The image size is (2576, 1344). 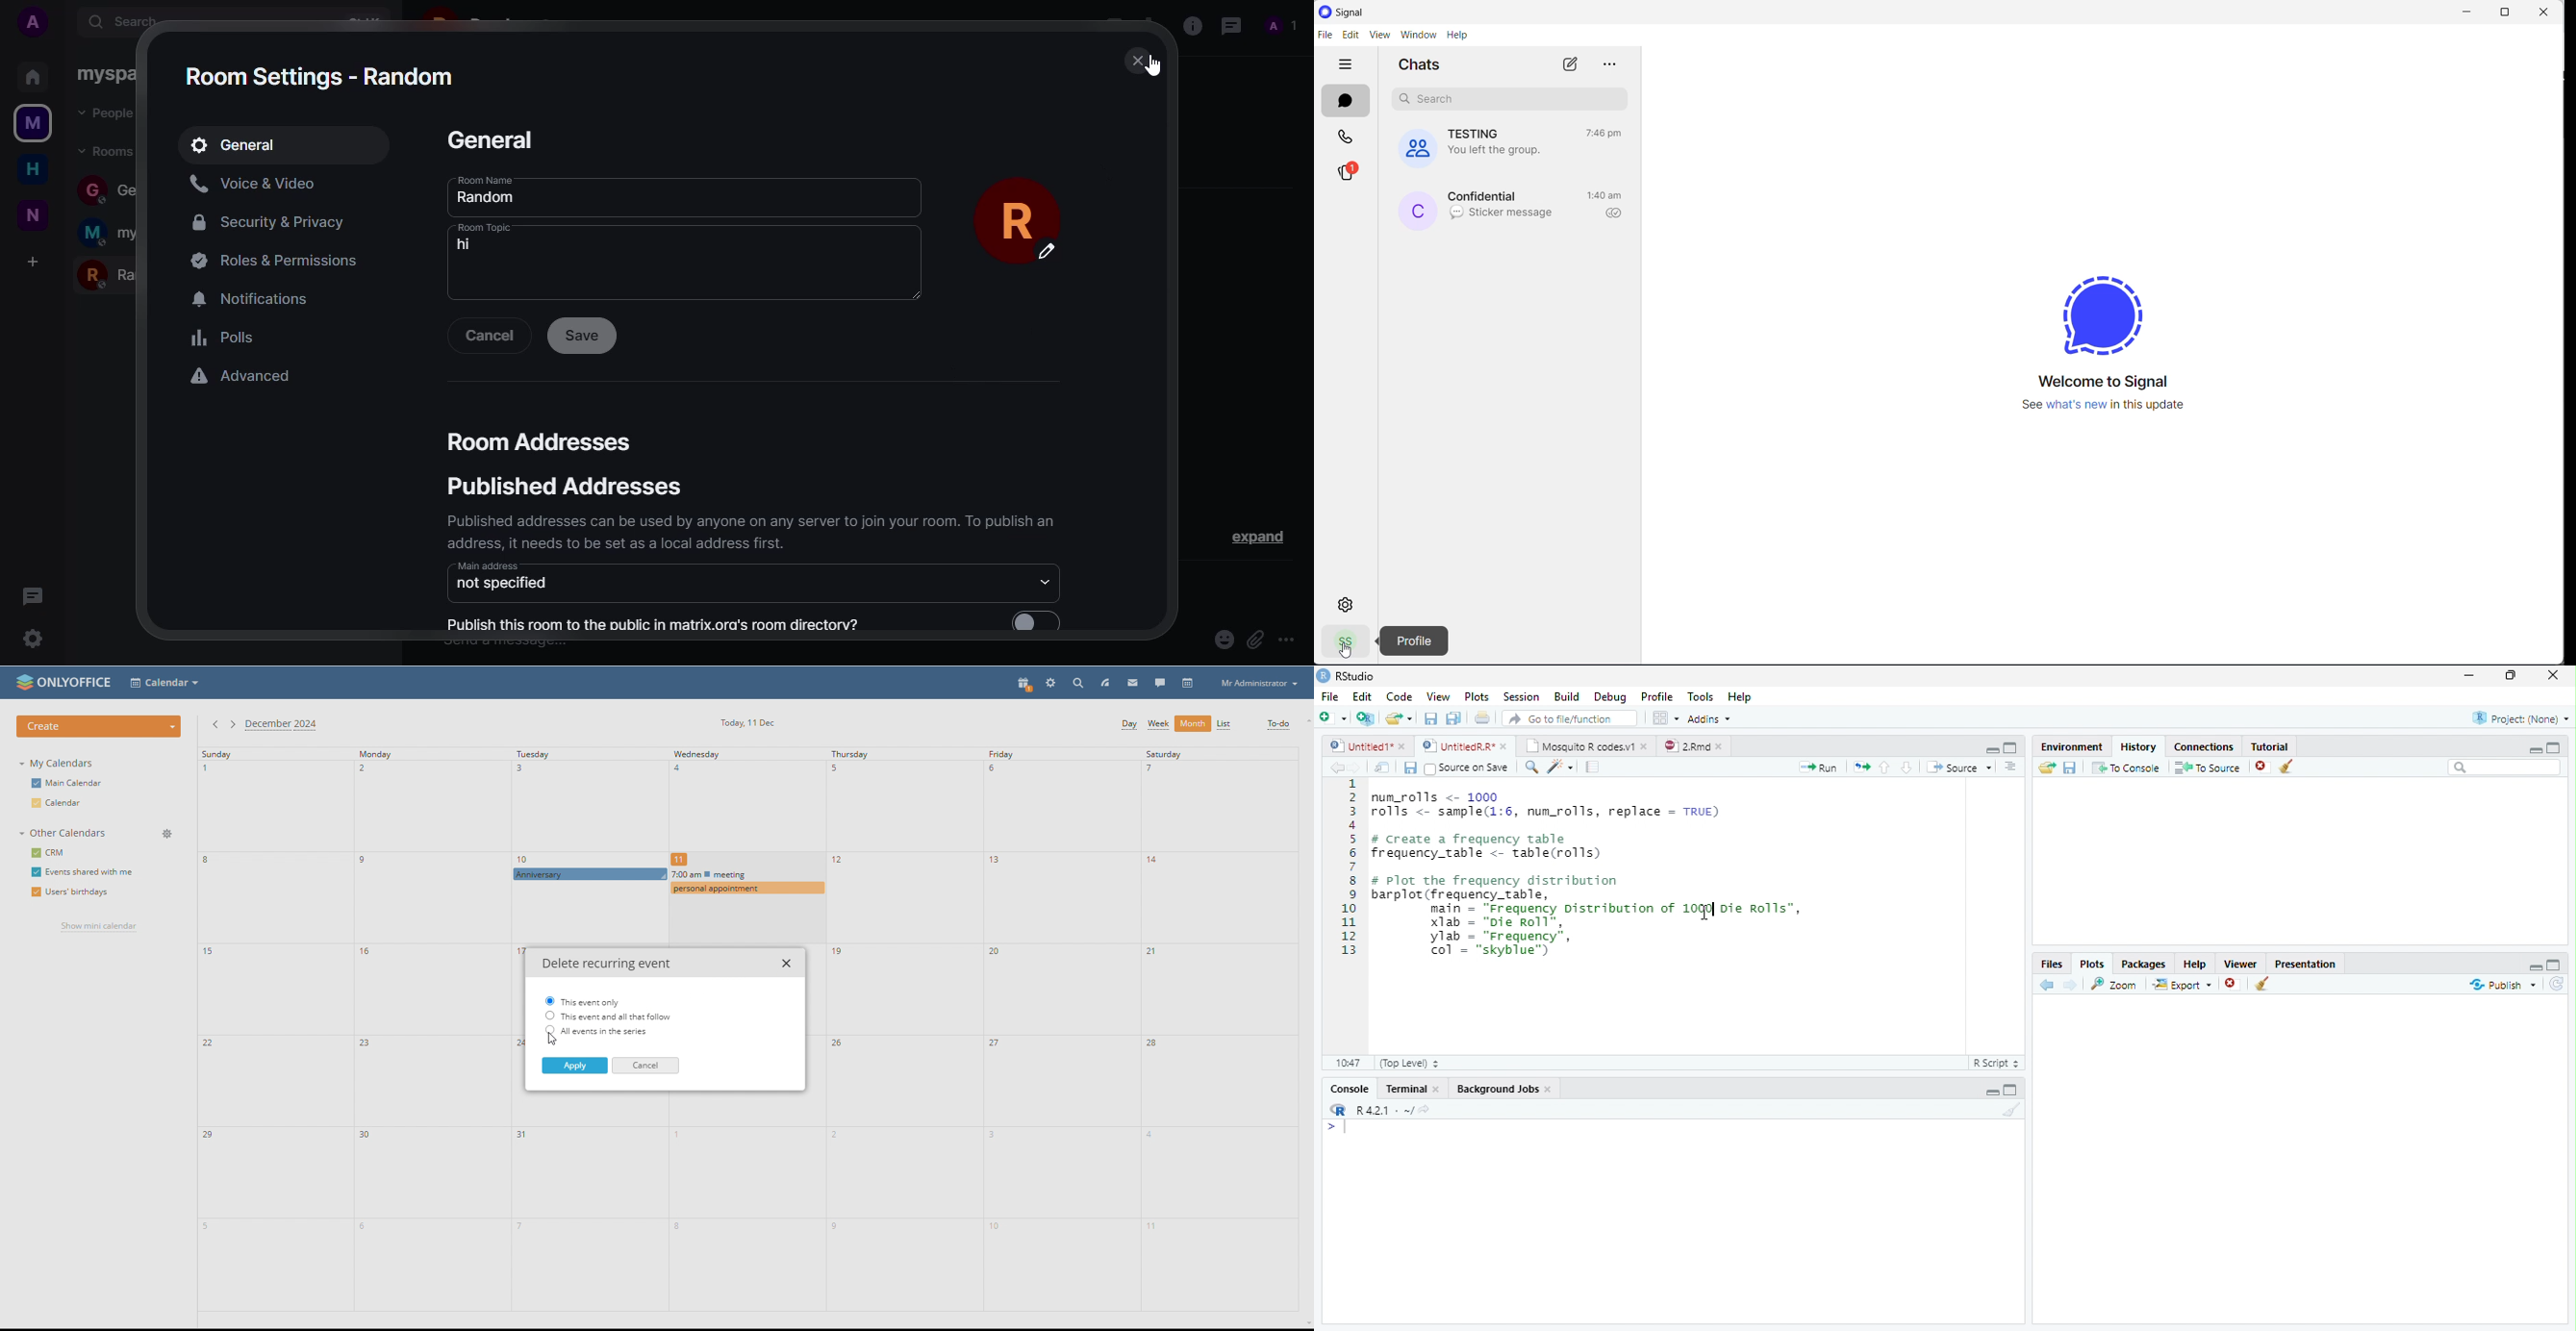 What do you see at coordinates (1478, 695) in the screenshot?
I see `Plots` at bounding box center [1478, 695].